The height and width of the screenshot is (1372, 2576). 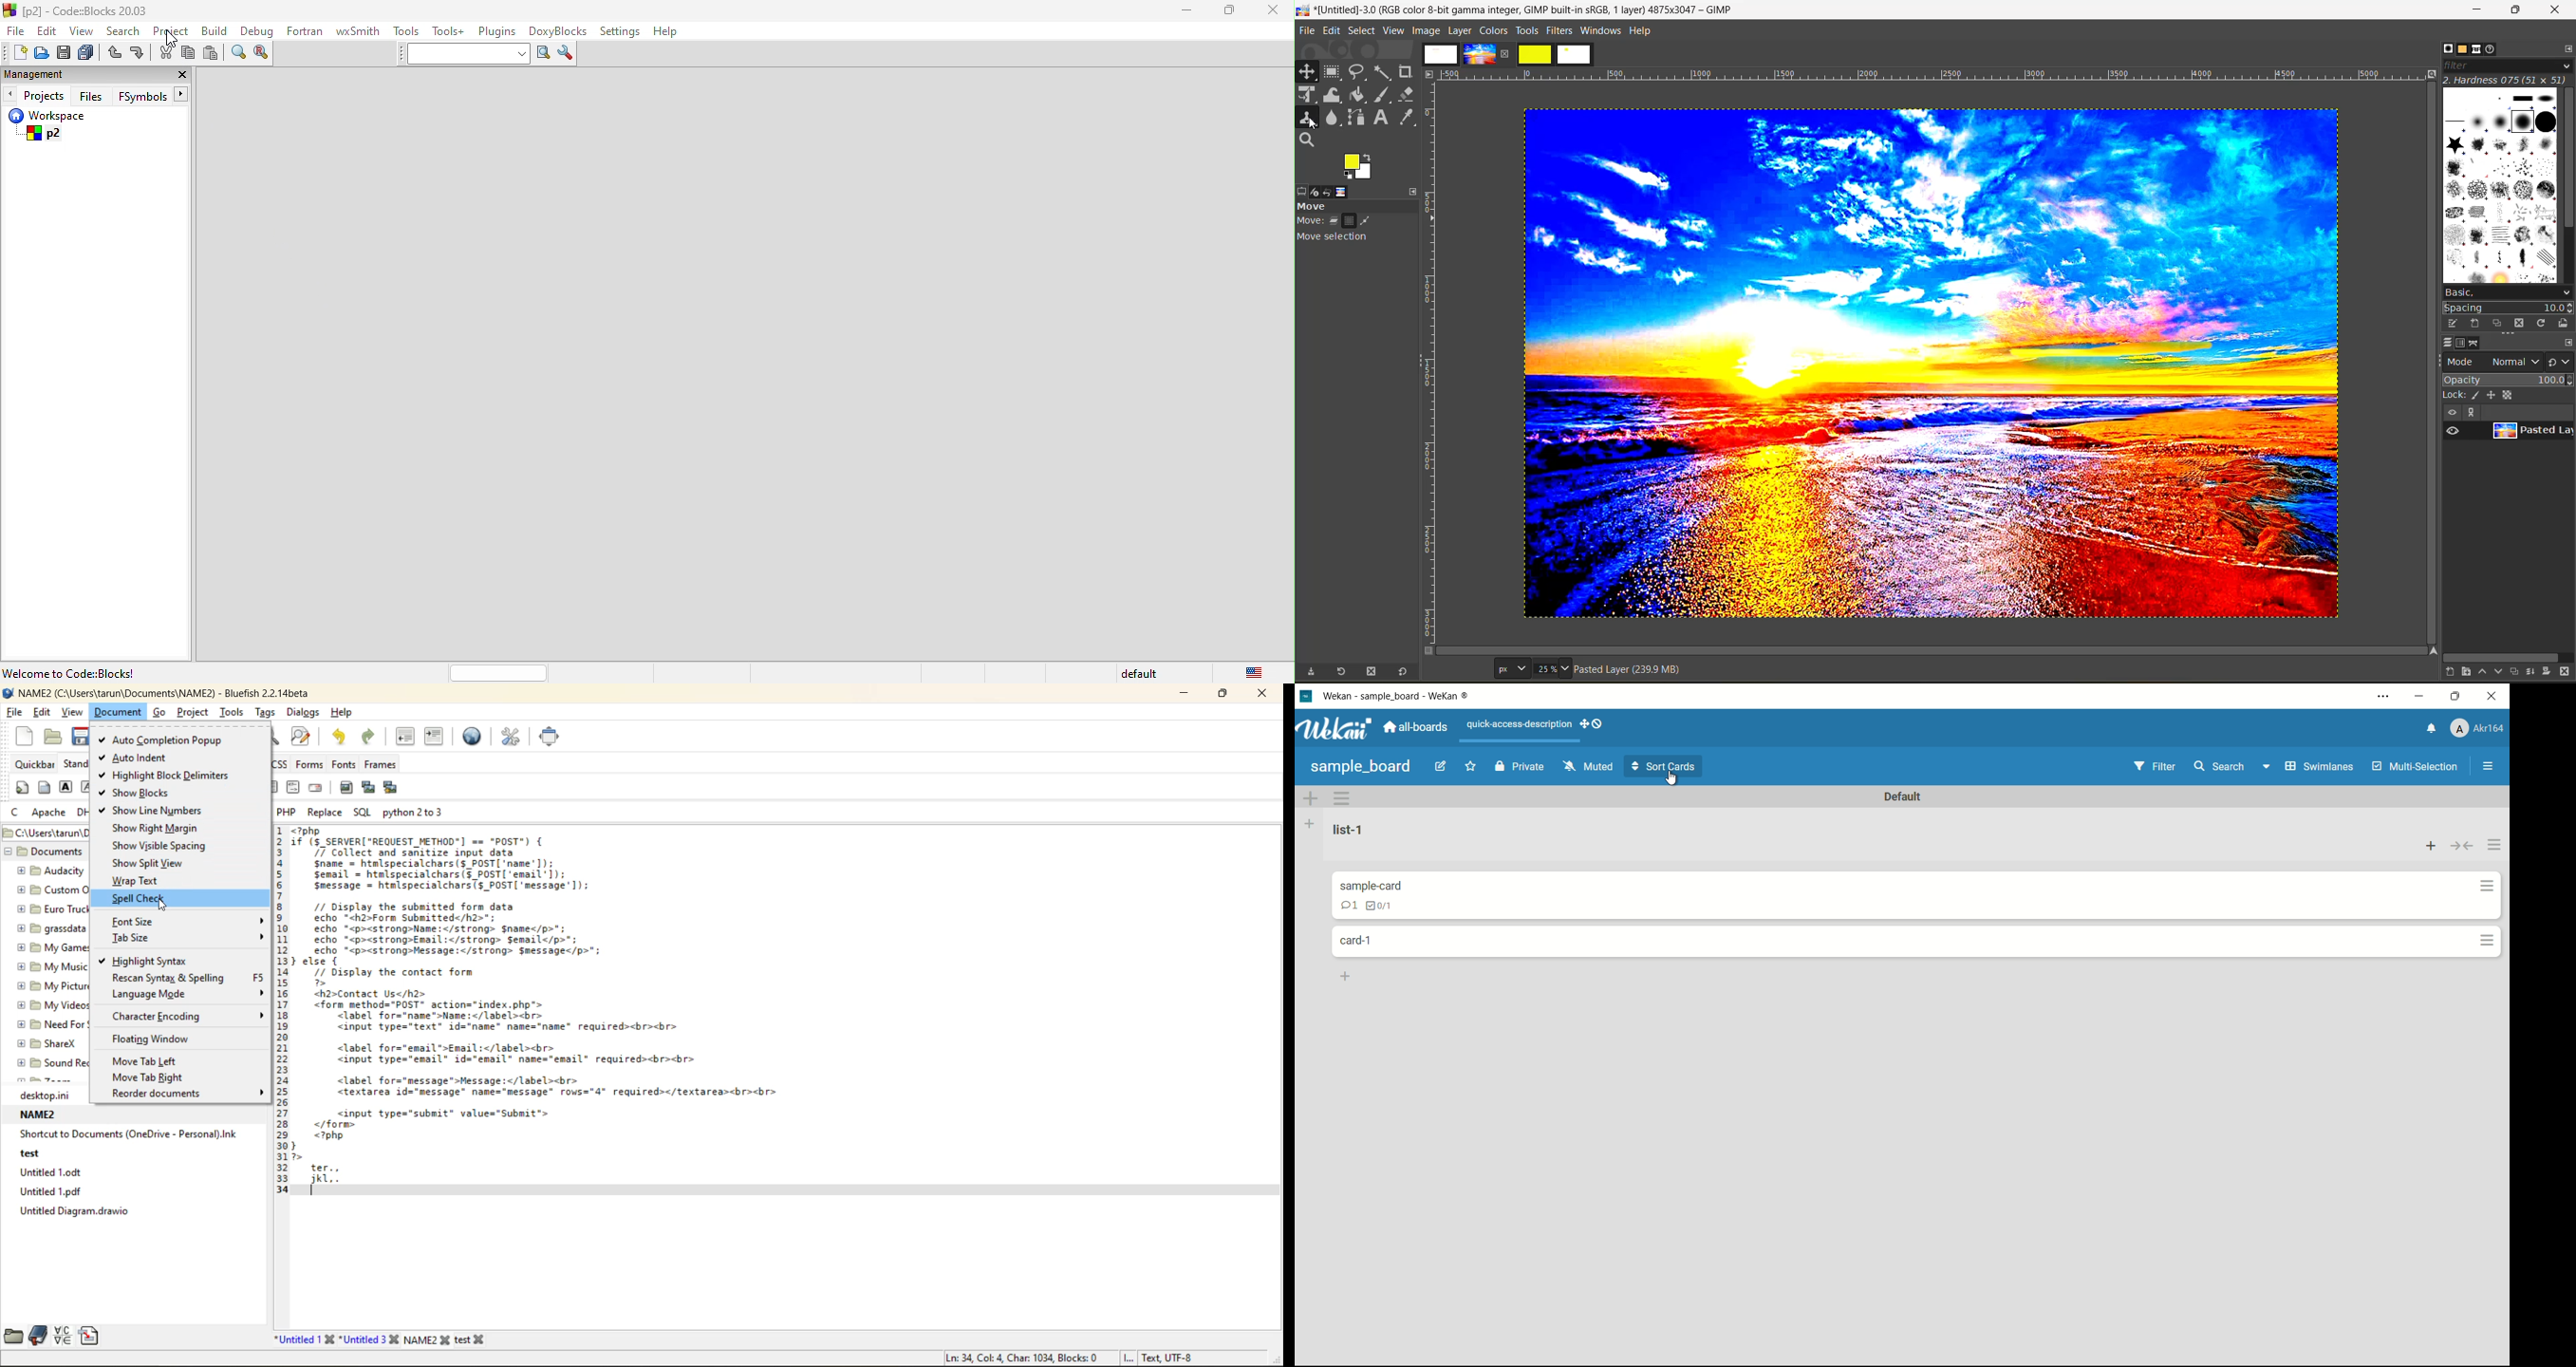 What do you see at coordinates (2461, 847) in the screenshot?
I see `collapse` at bounding box center [2461, 847].